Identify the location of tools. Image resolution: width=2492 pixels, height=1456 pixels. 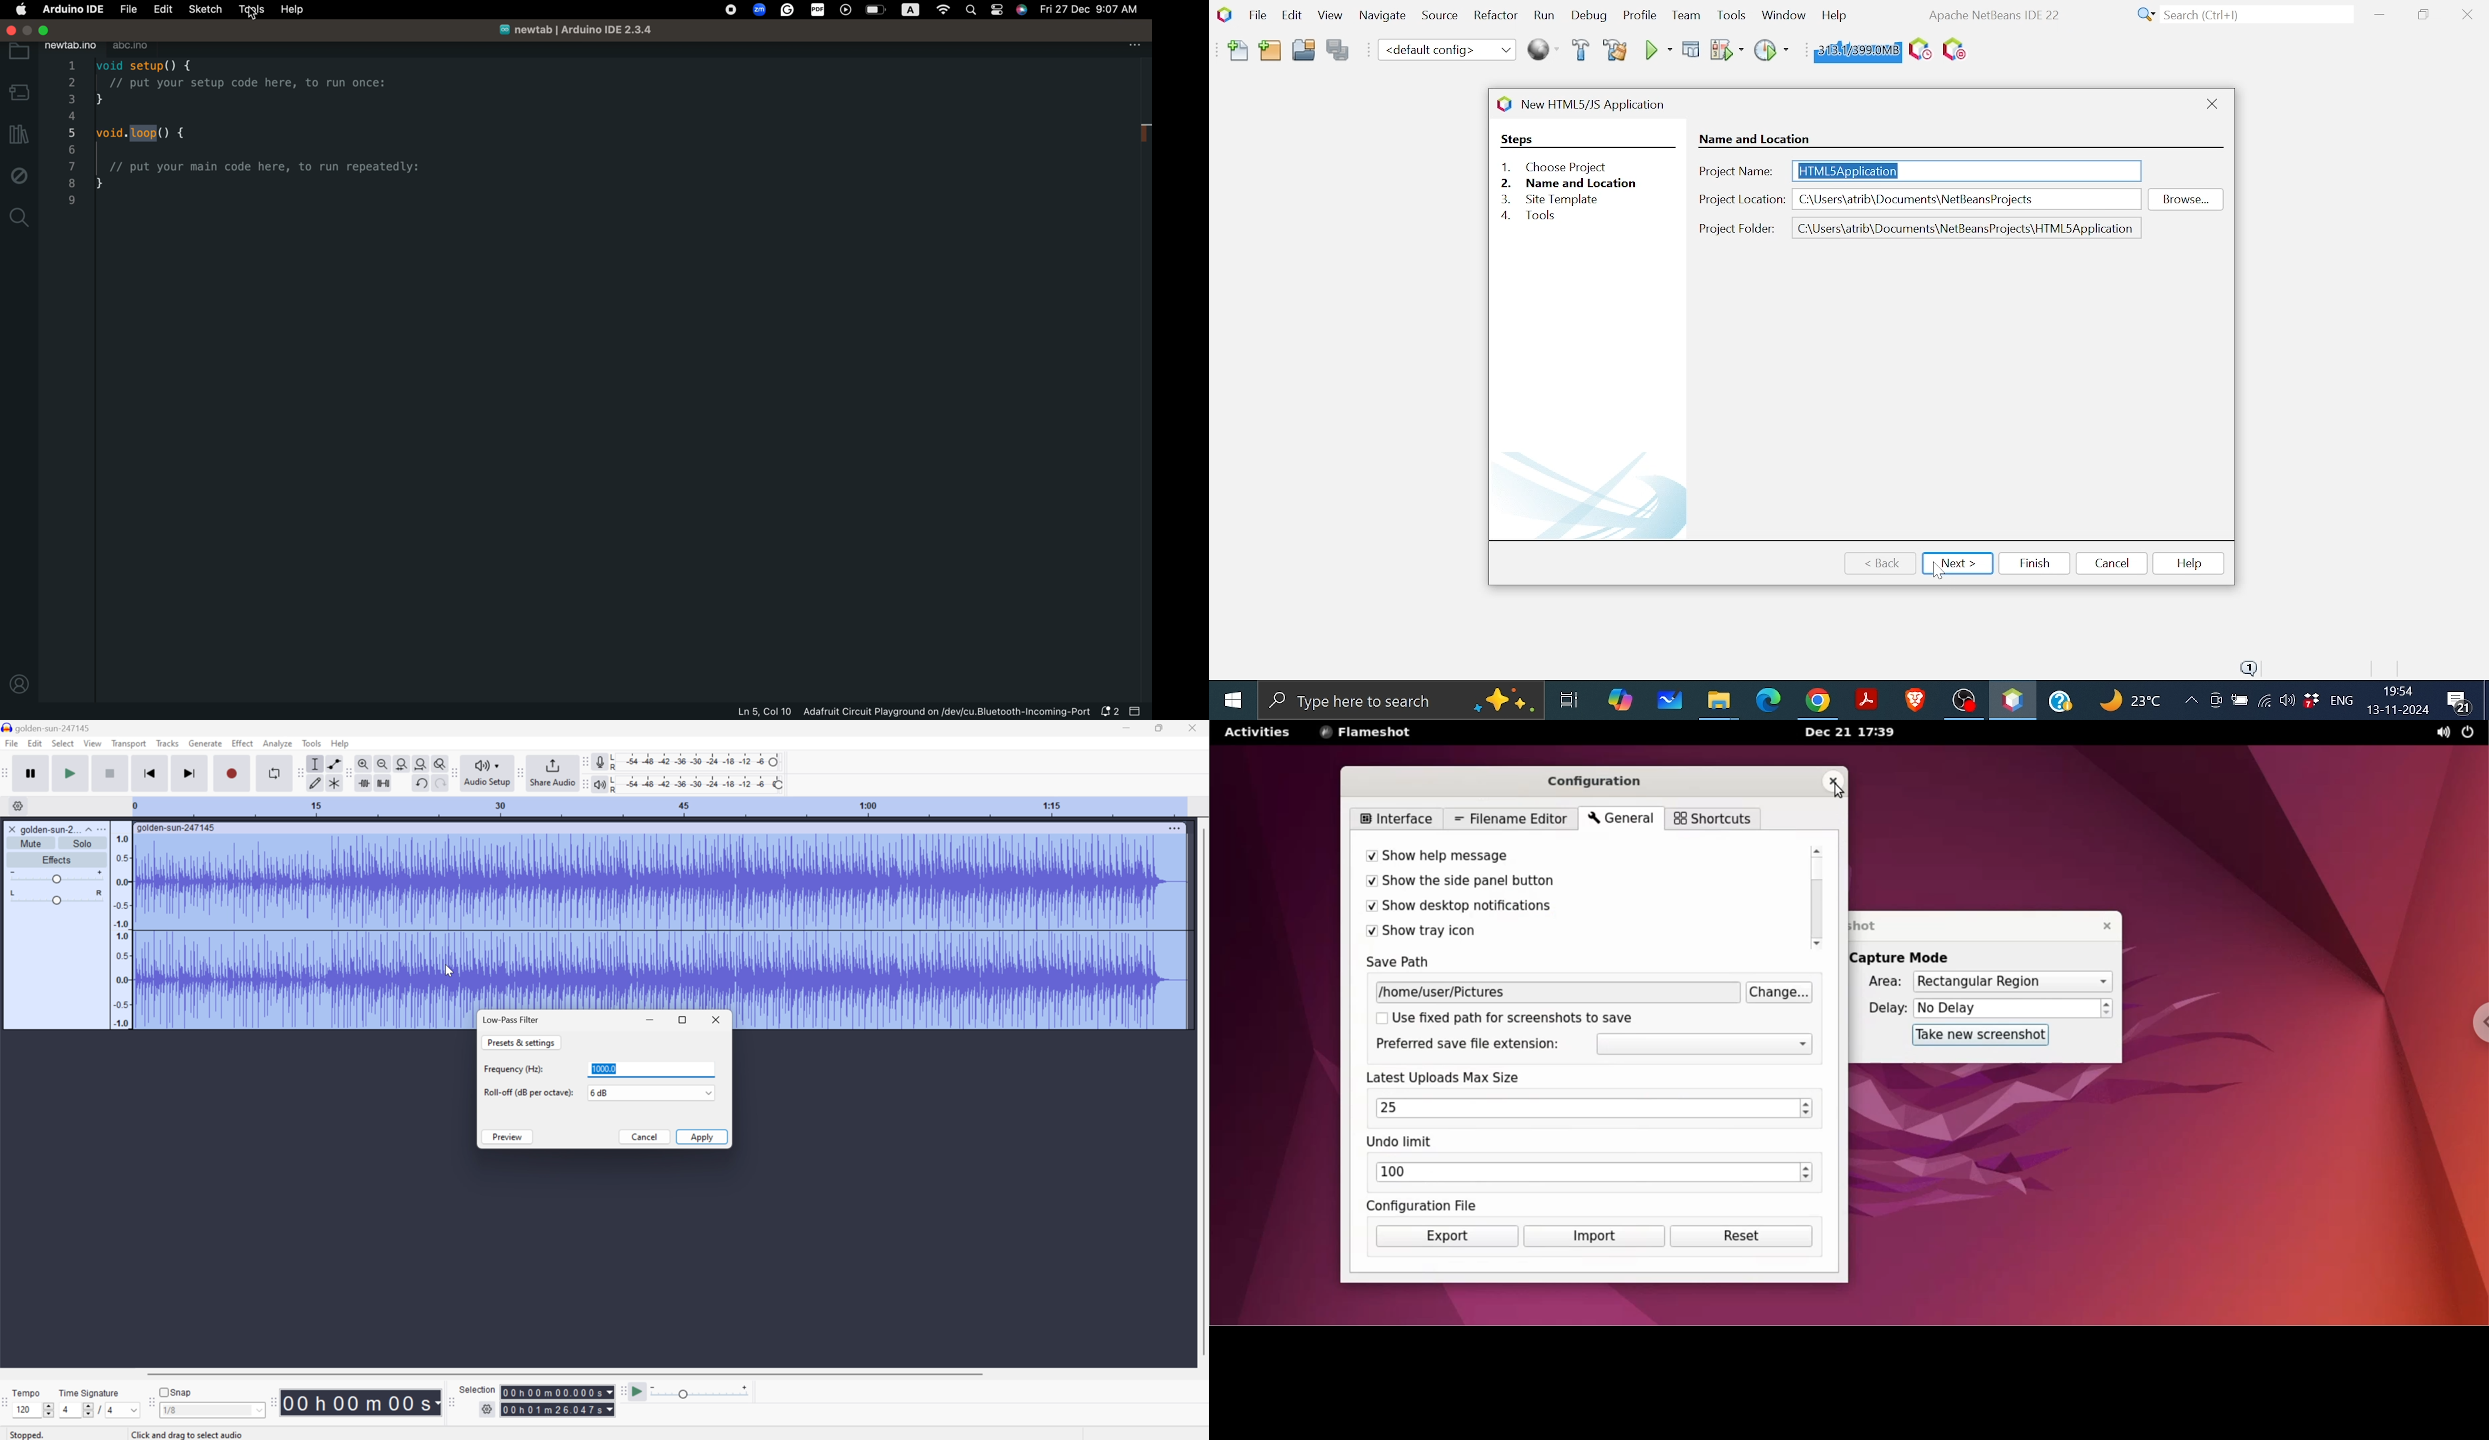
(250, 9).